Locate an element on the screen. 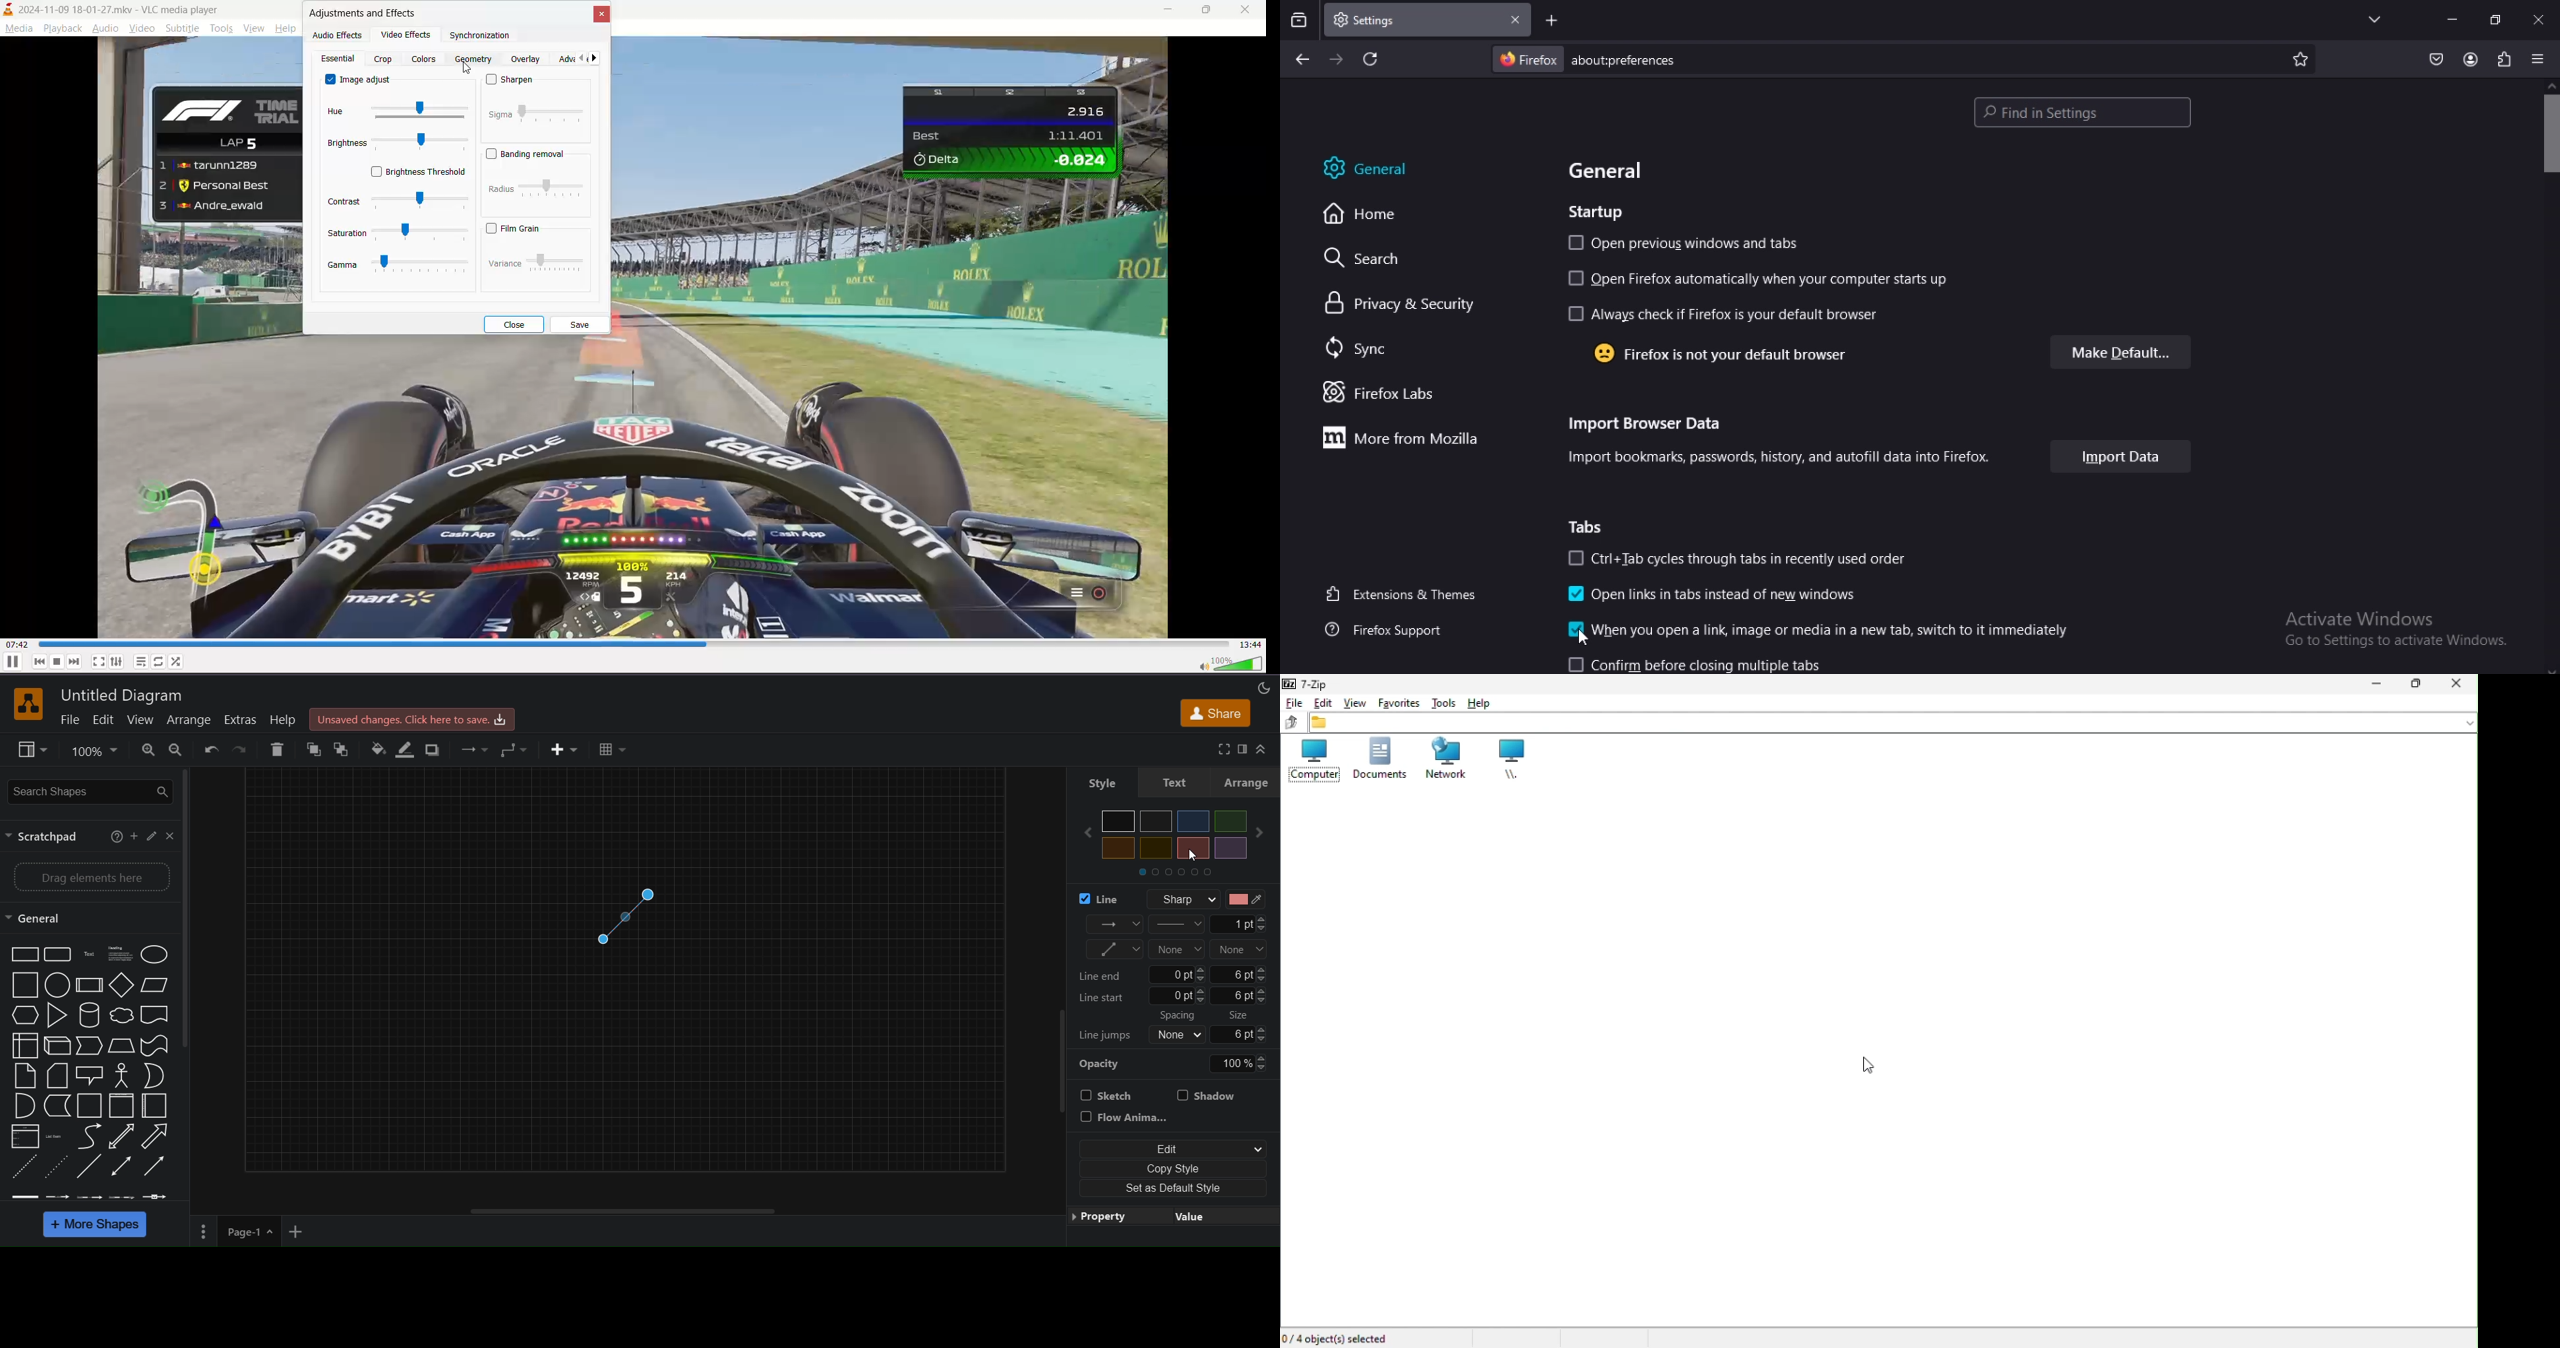  synchronization is located at coordinates (483, 36).